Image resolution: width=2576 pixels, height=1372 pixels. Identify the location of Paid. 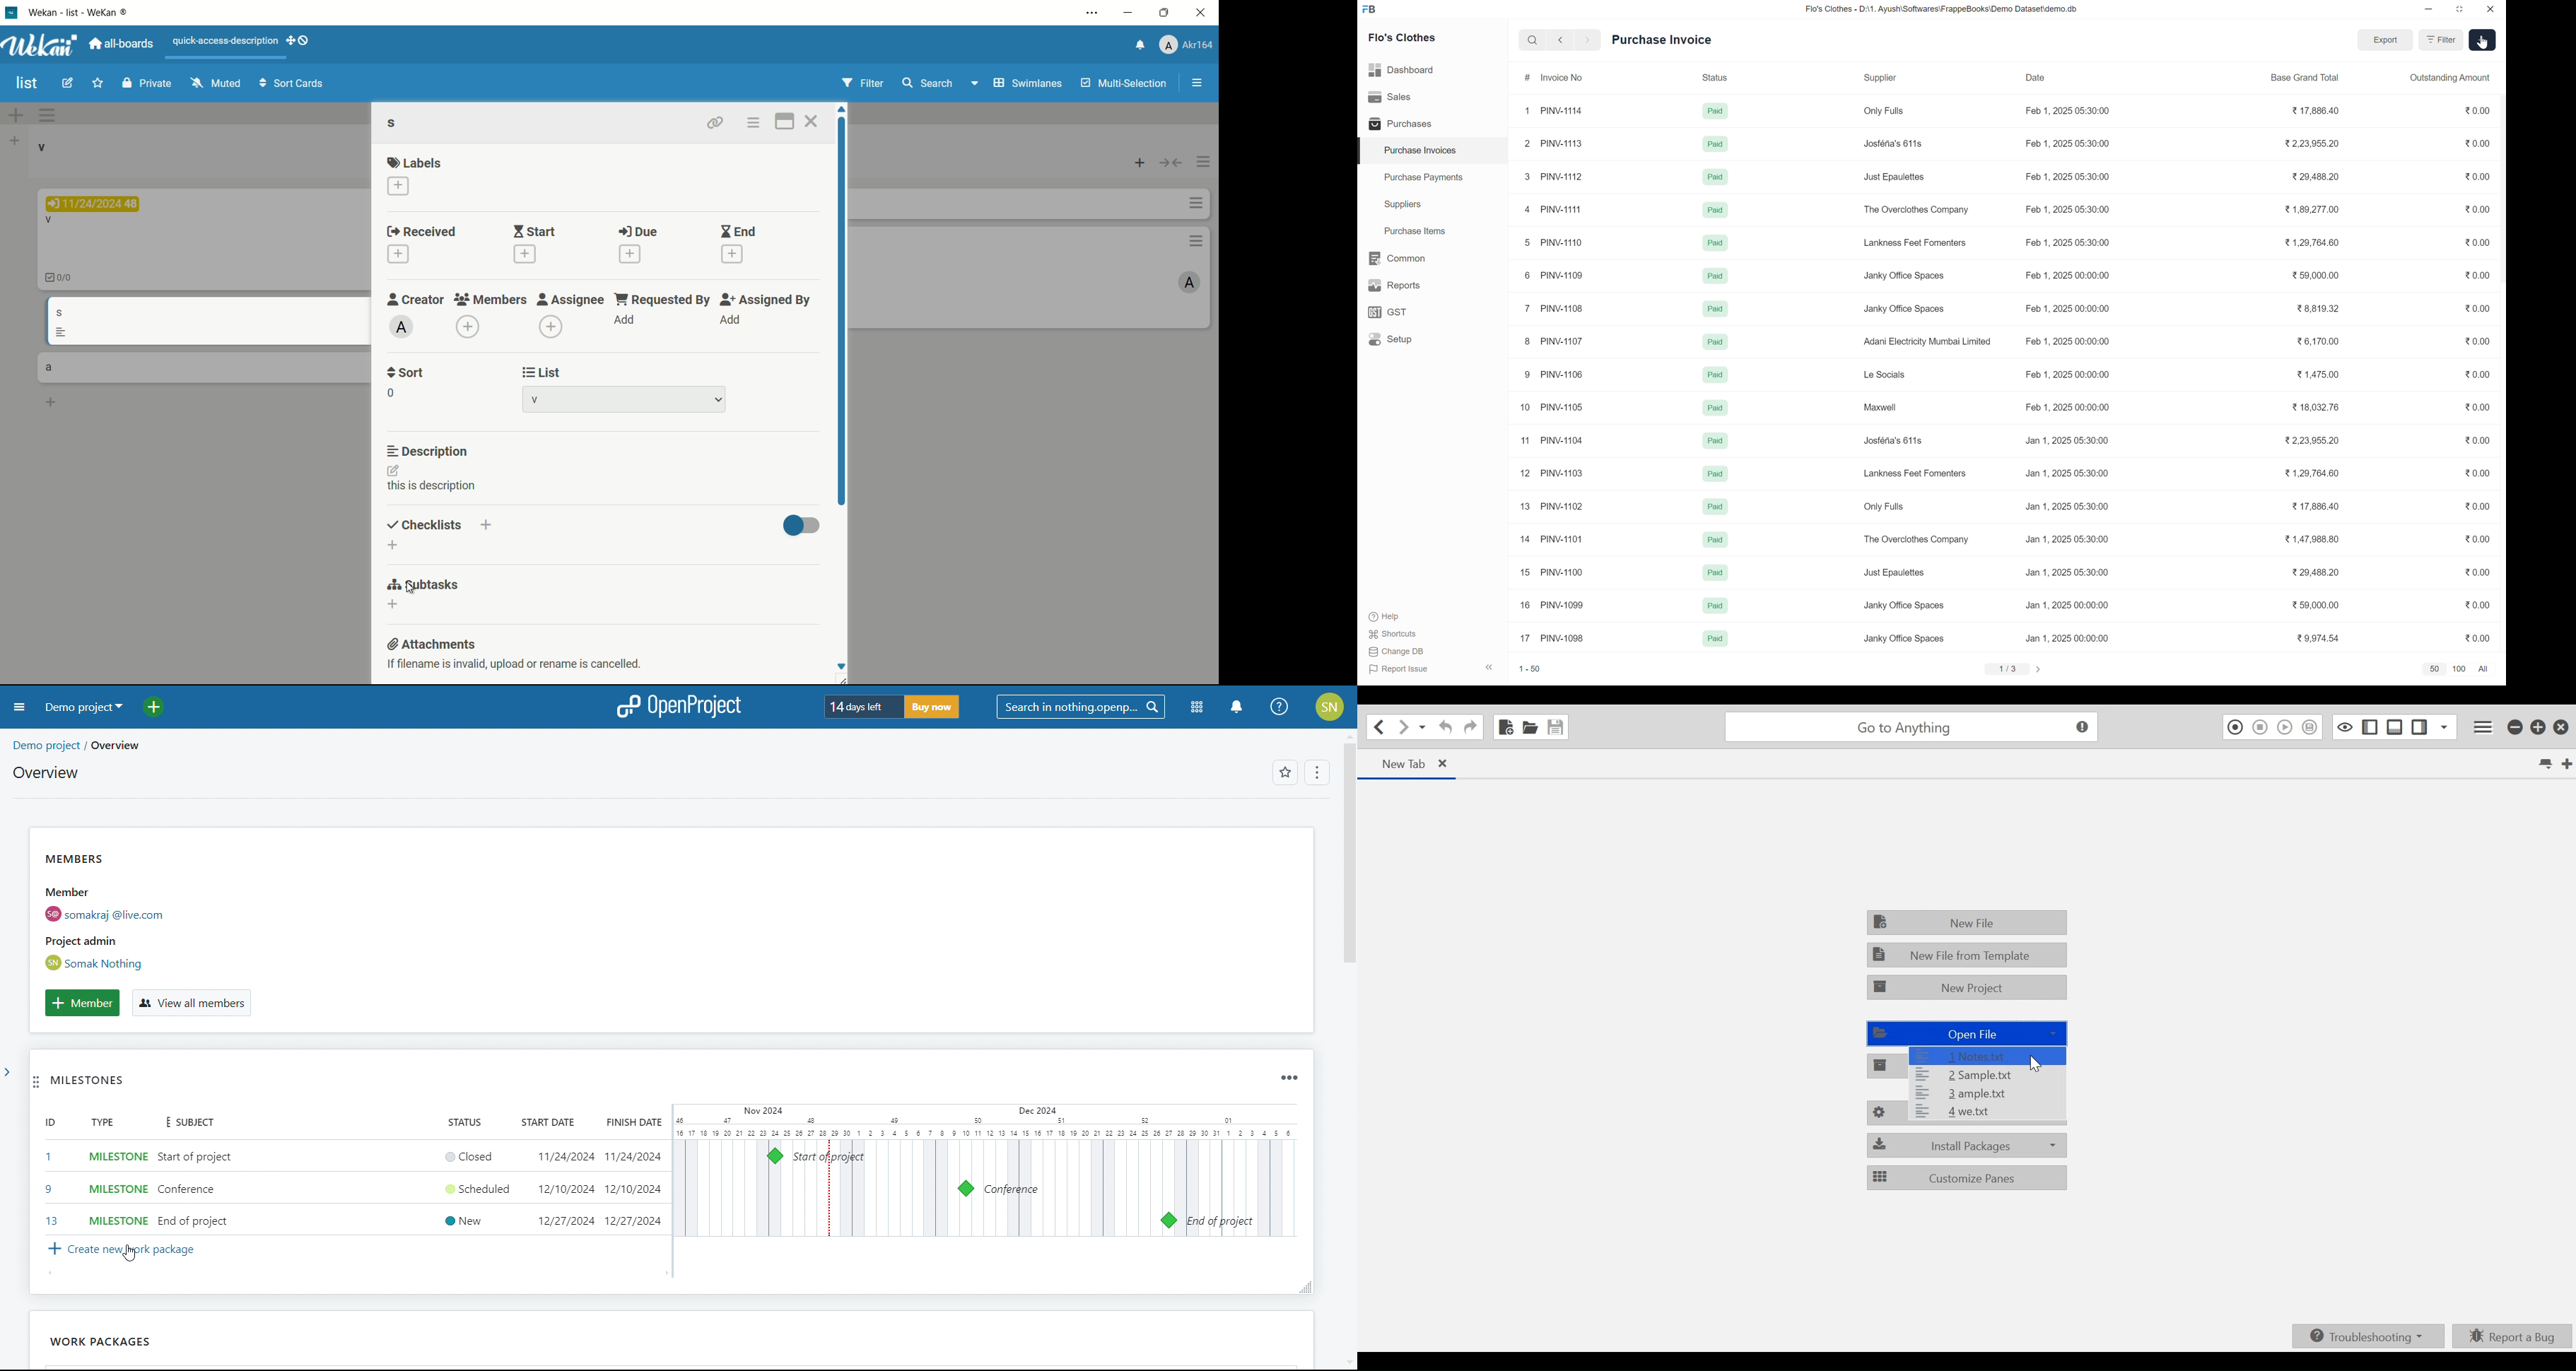
(1716, 144).